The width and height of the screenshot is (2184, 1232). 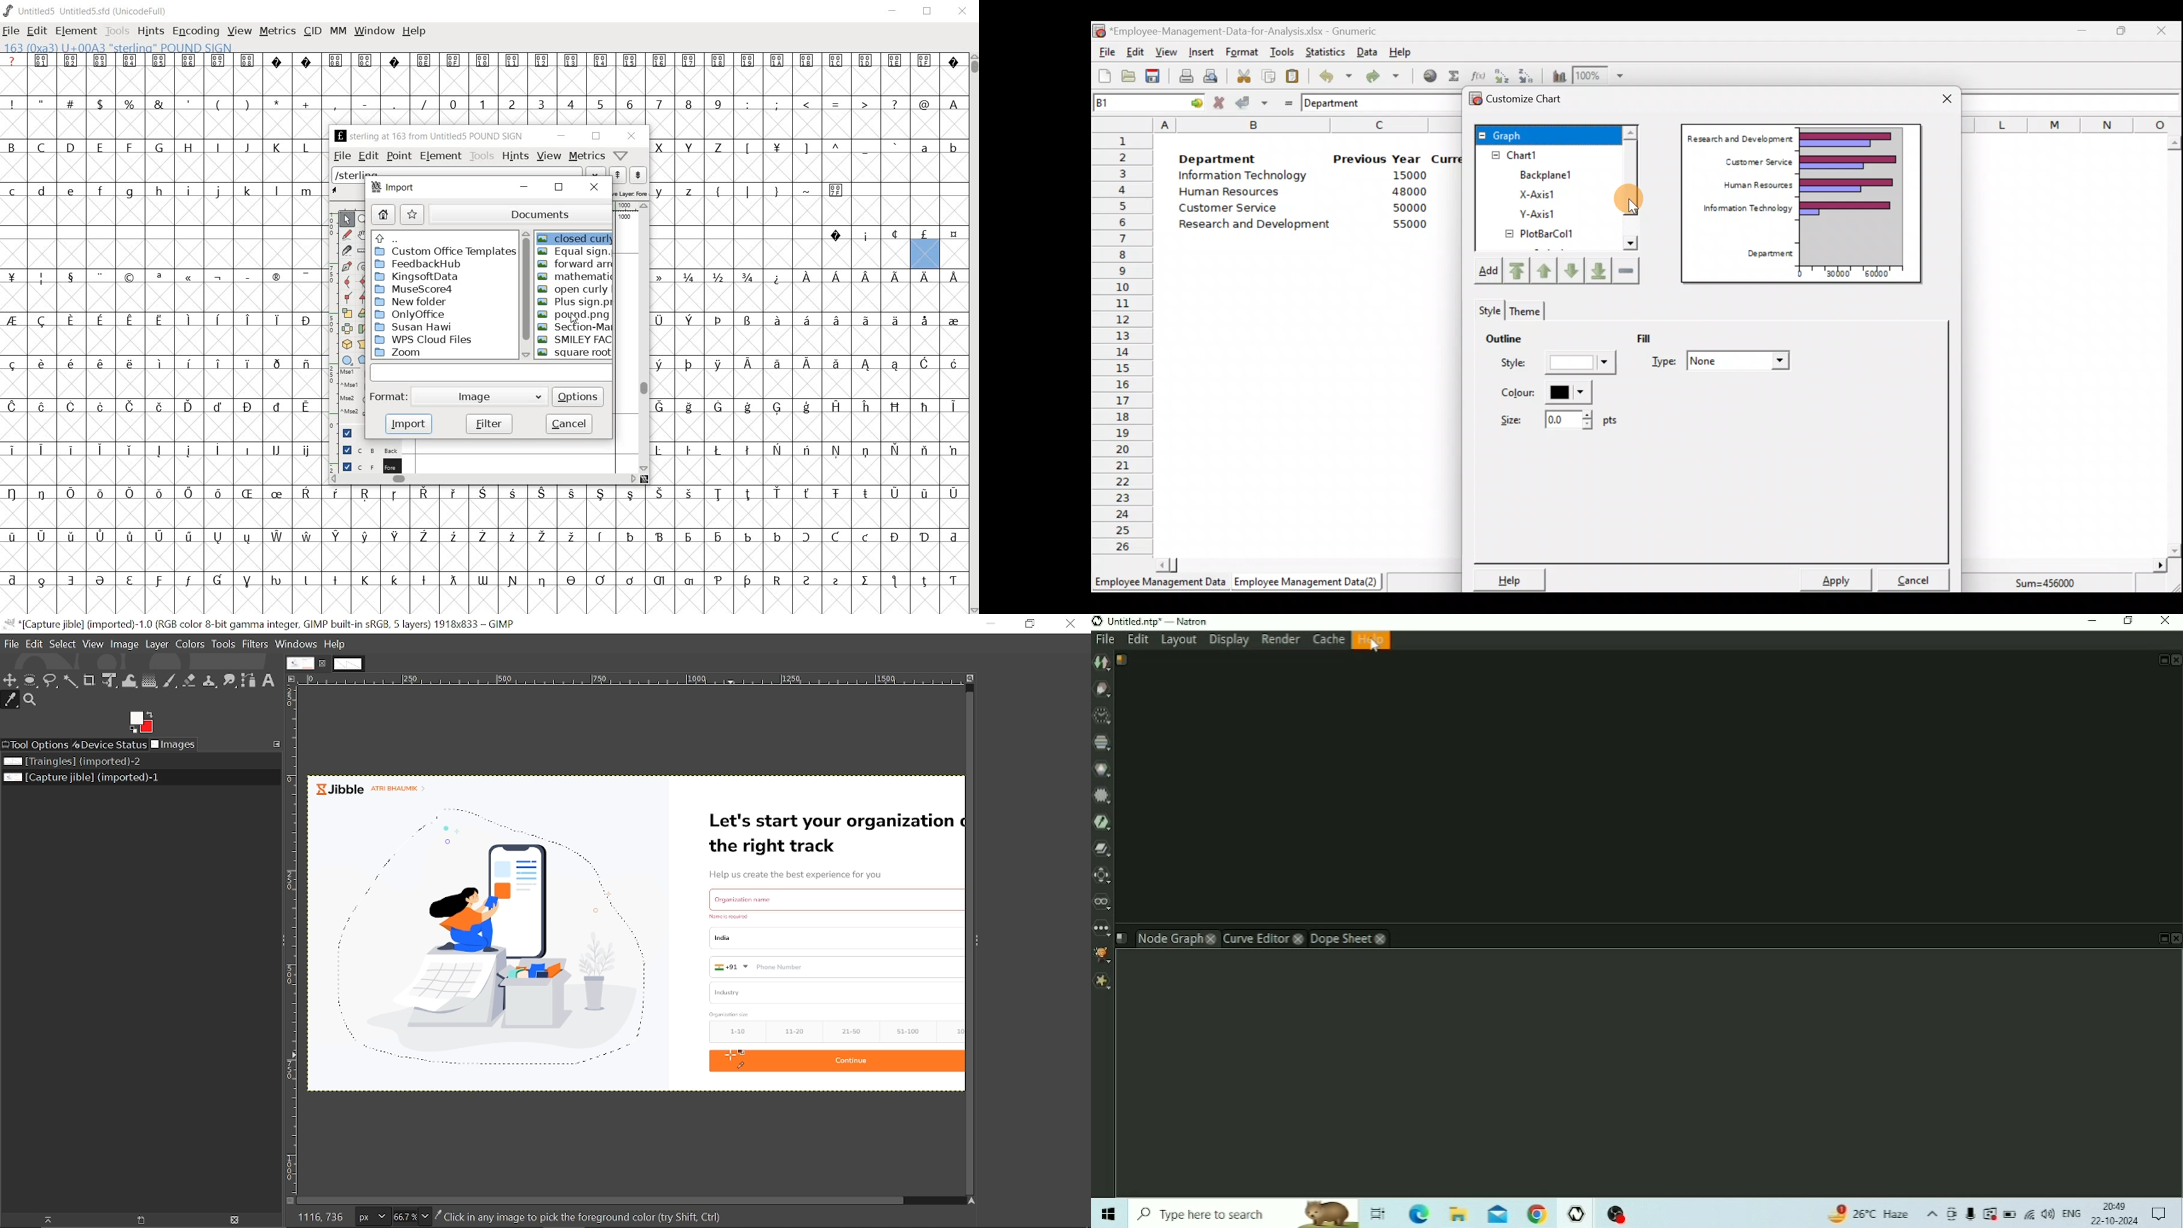 I want to click on Symbol, so click(x=395, y=537).